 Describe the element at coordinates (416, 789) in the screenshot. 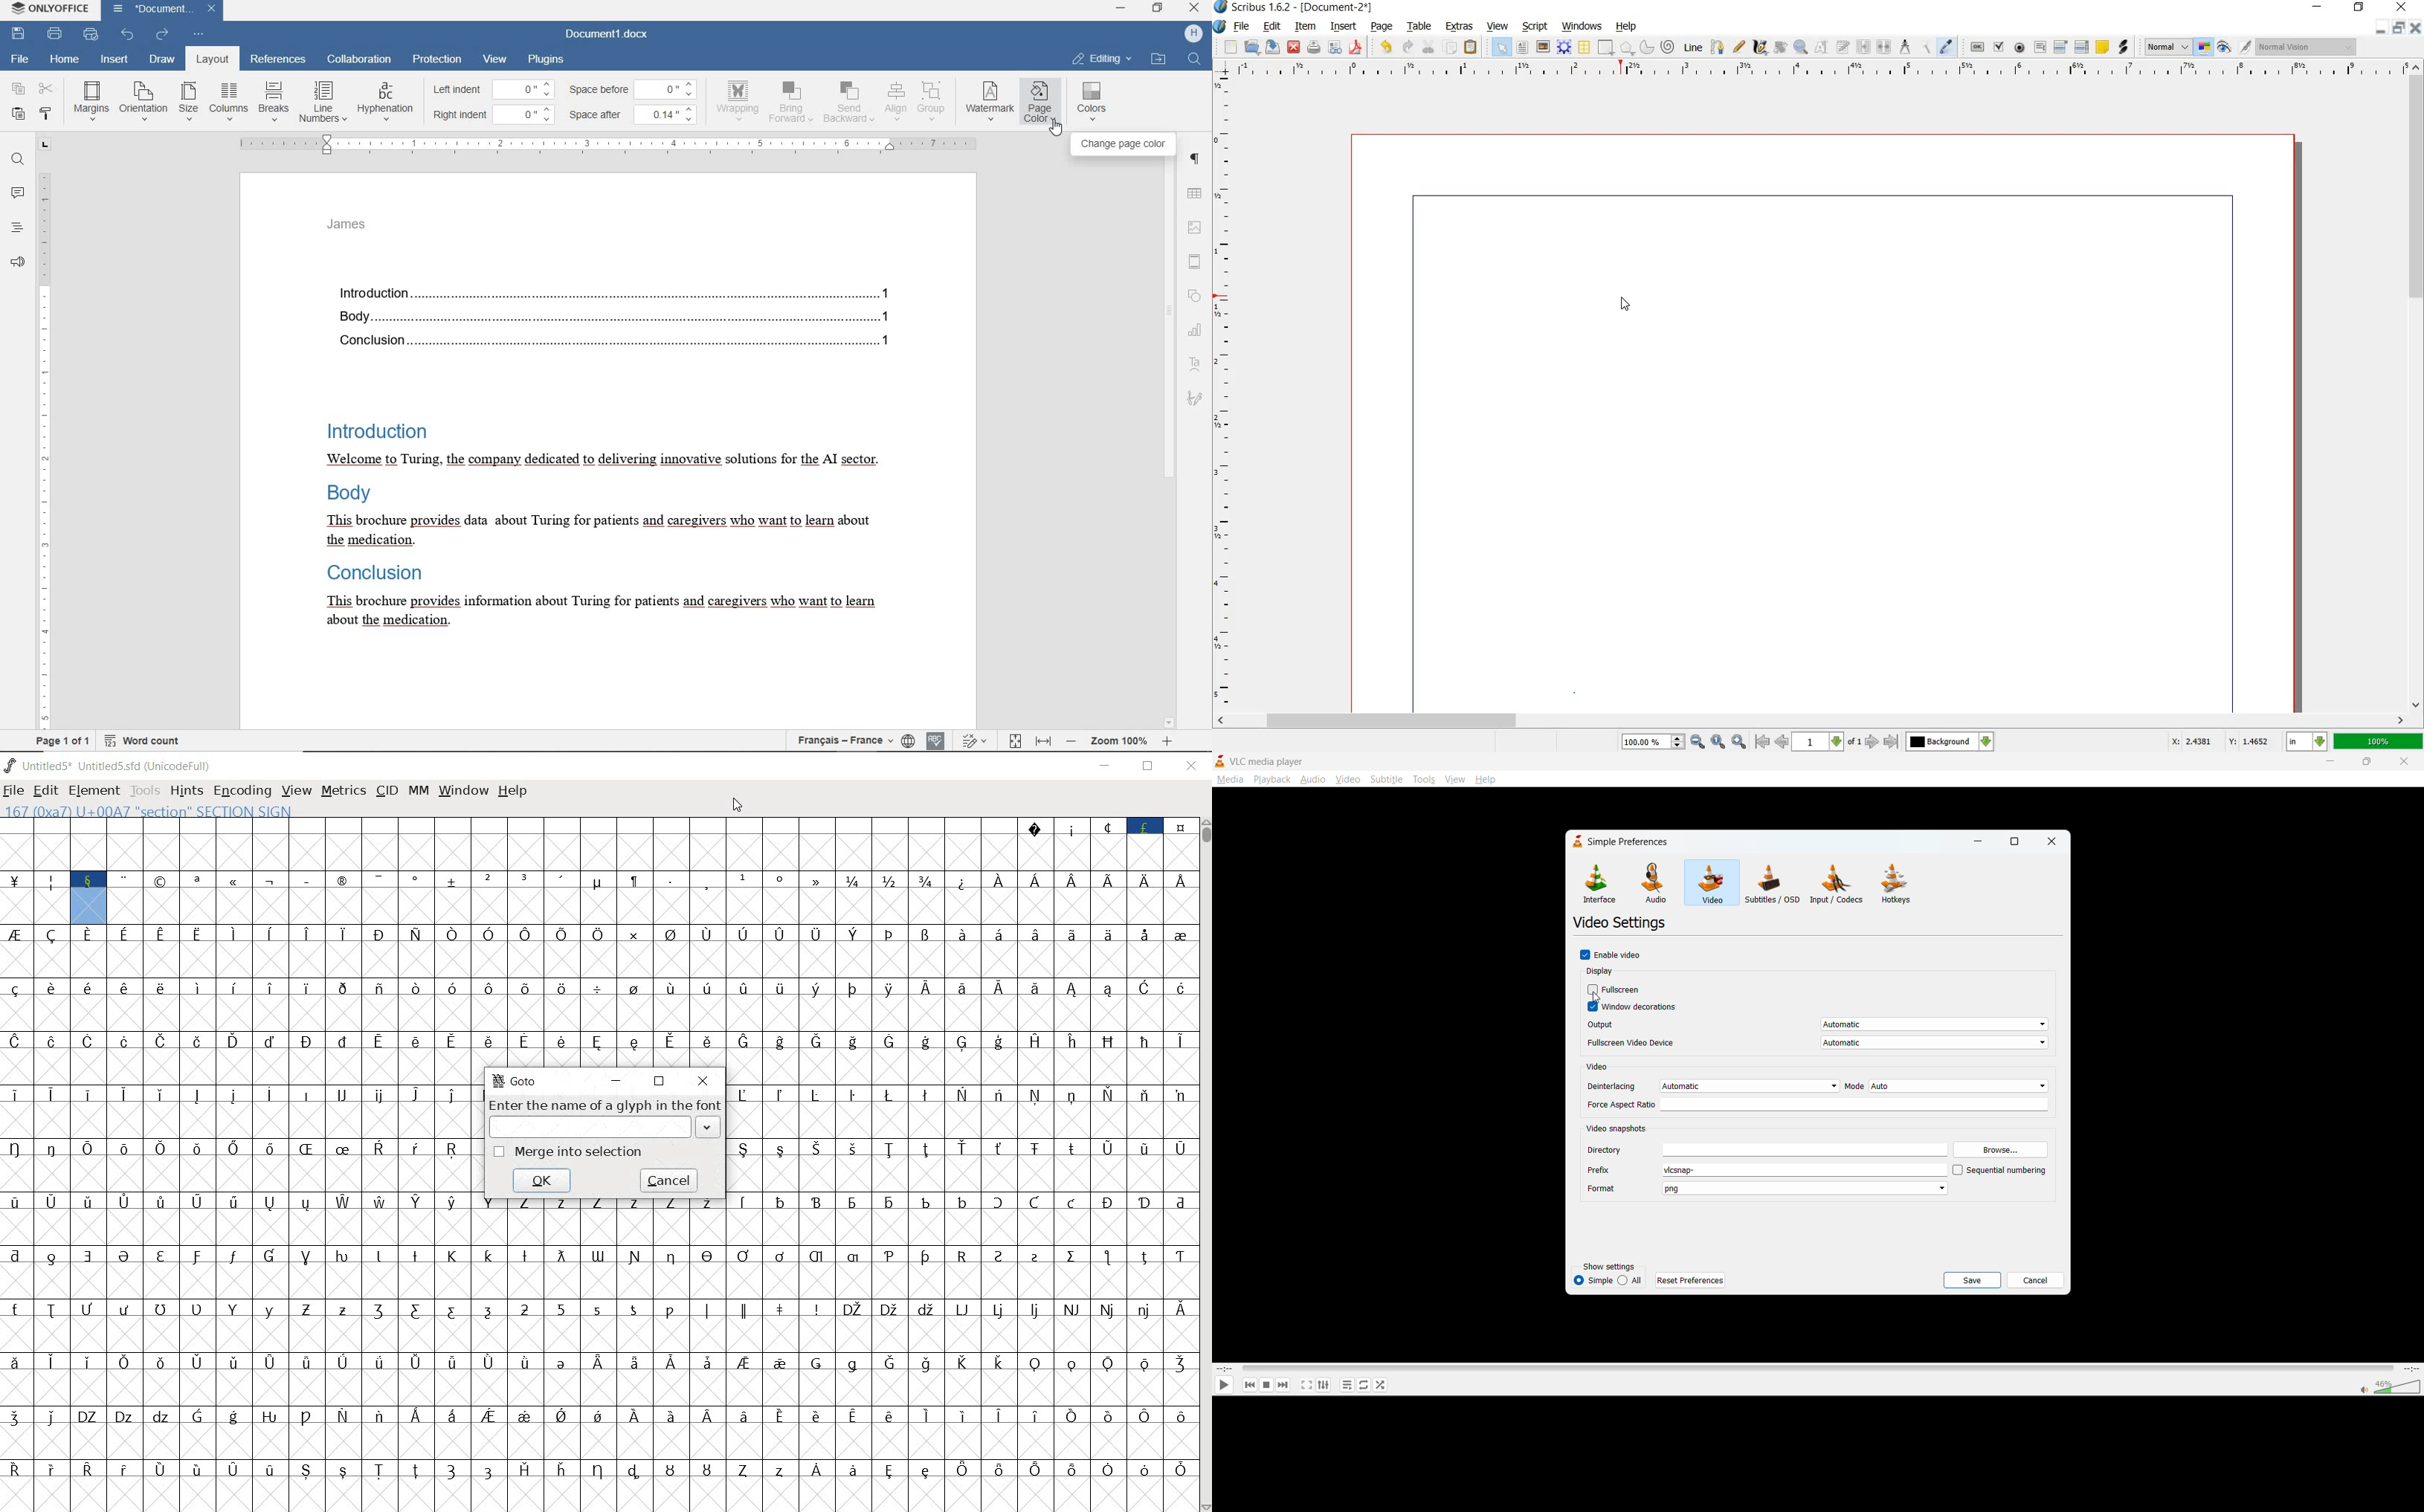

I see `mm` at that location.